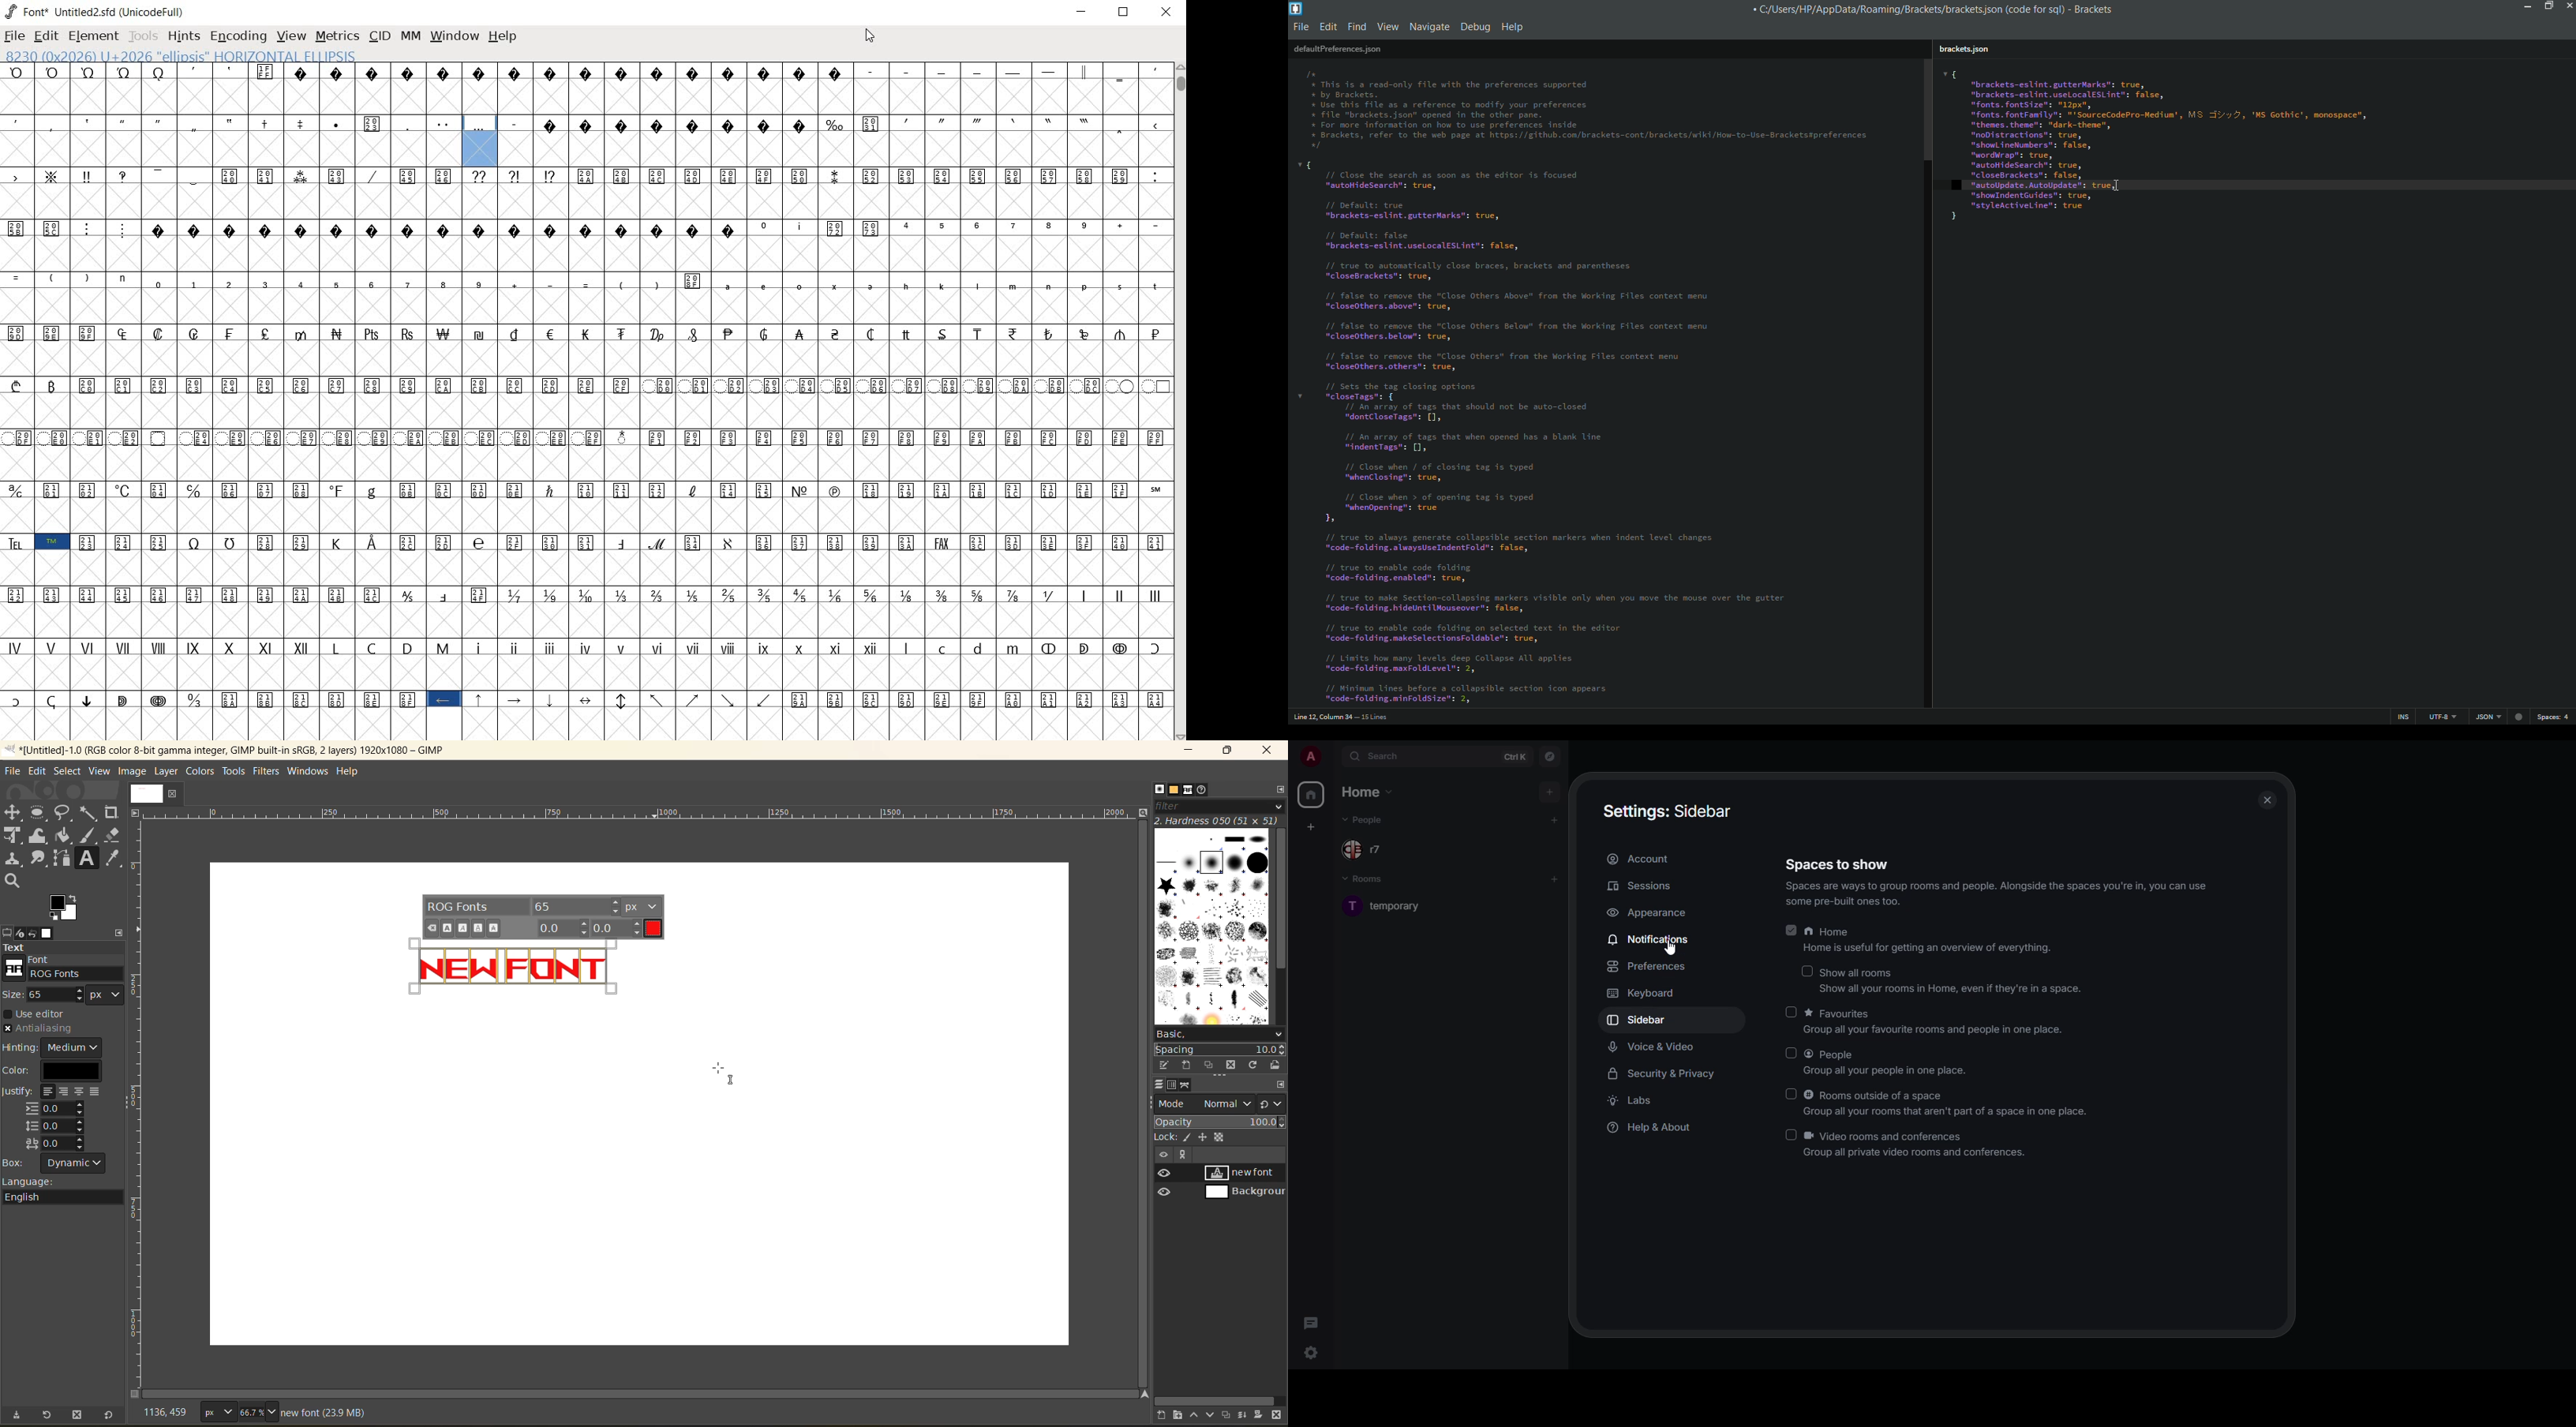 The image size is (2576, 1428). Describe the element at coordinates (1949, 980) in the screenshot. I see `show all rooms` at that location.